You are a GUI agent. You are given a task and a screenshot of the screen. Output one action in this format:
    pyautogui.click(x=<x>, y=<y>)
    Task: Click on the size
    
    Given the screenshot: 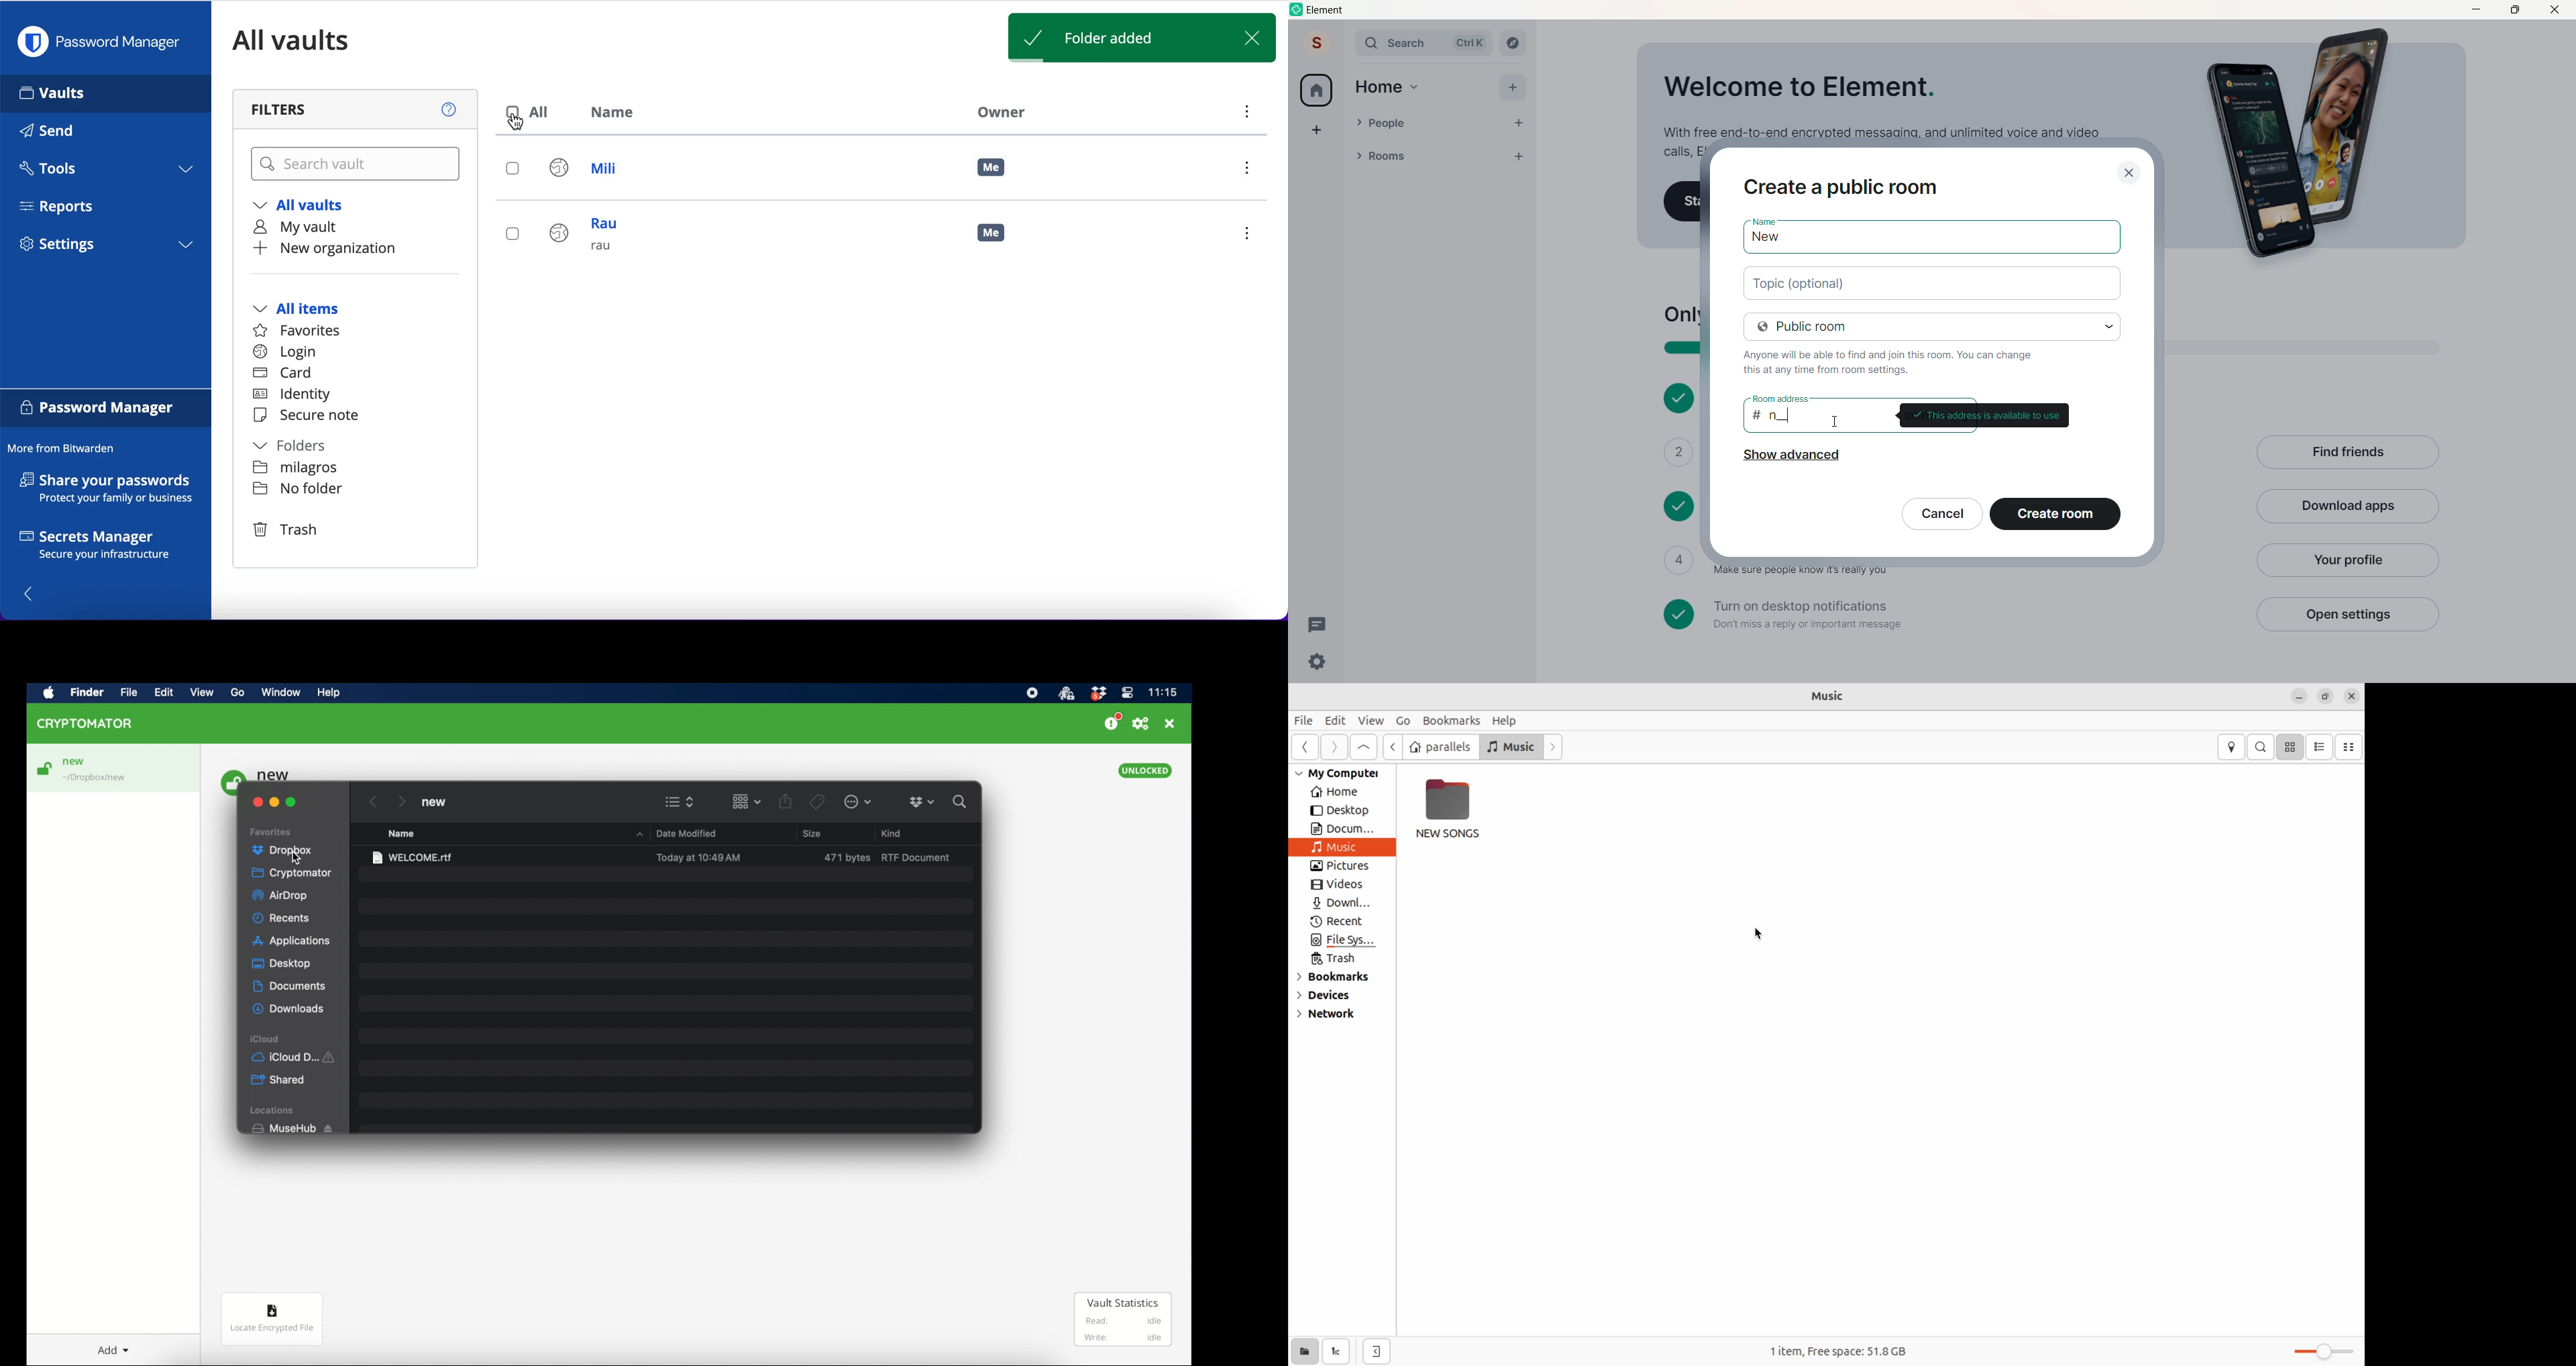 What is the action you would take?
    pyautogui.click(x=847, y=858)
    